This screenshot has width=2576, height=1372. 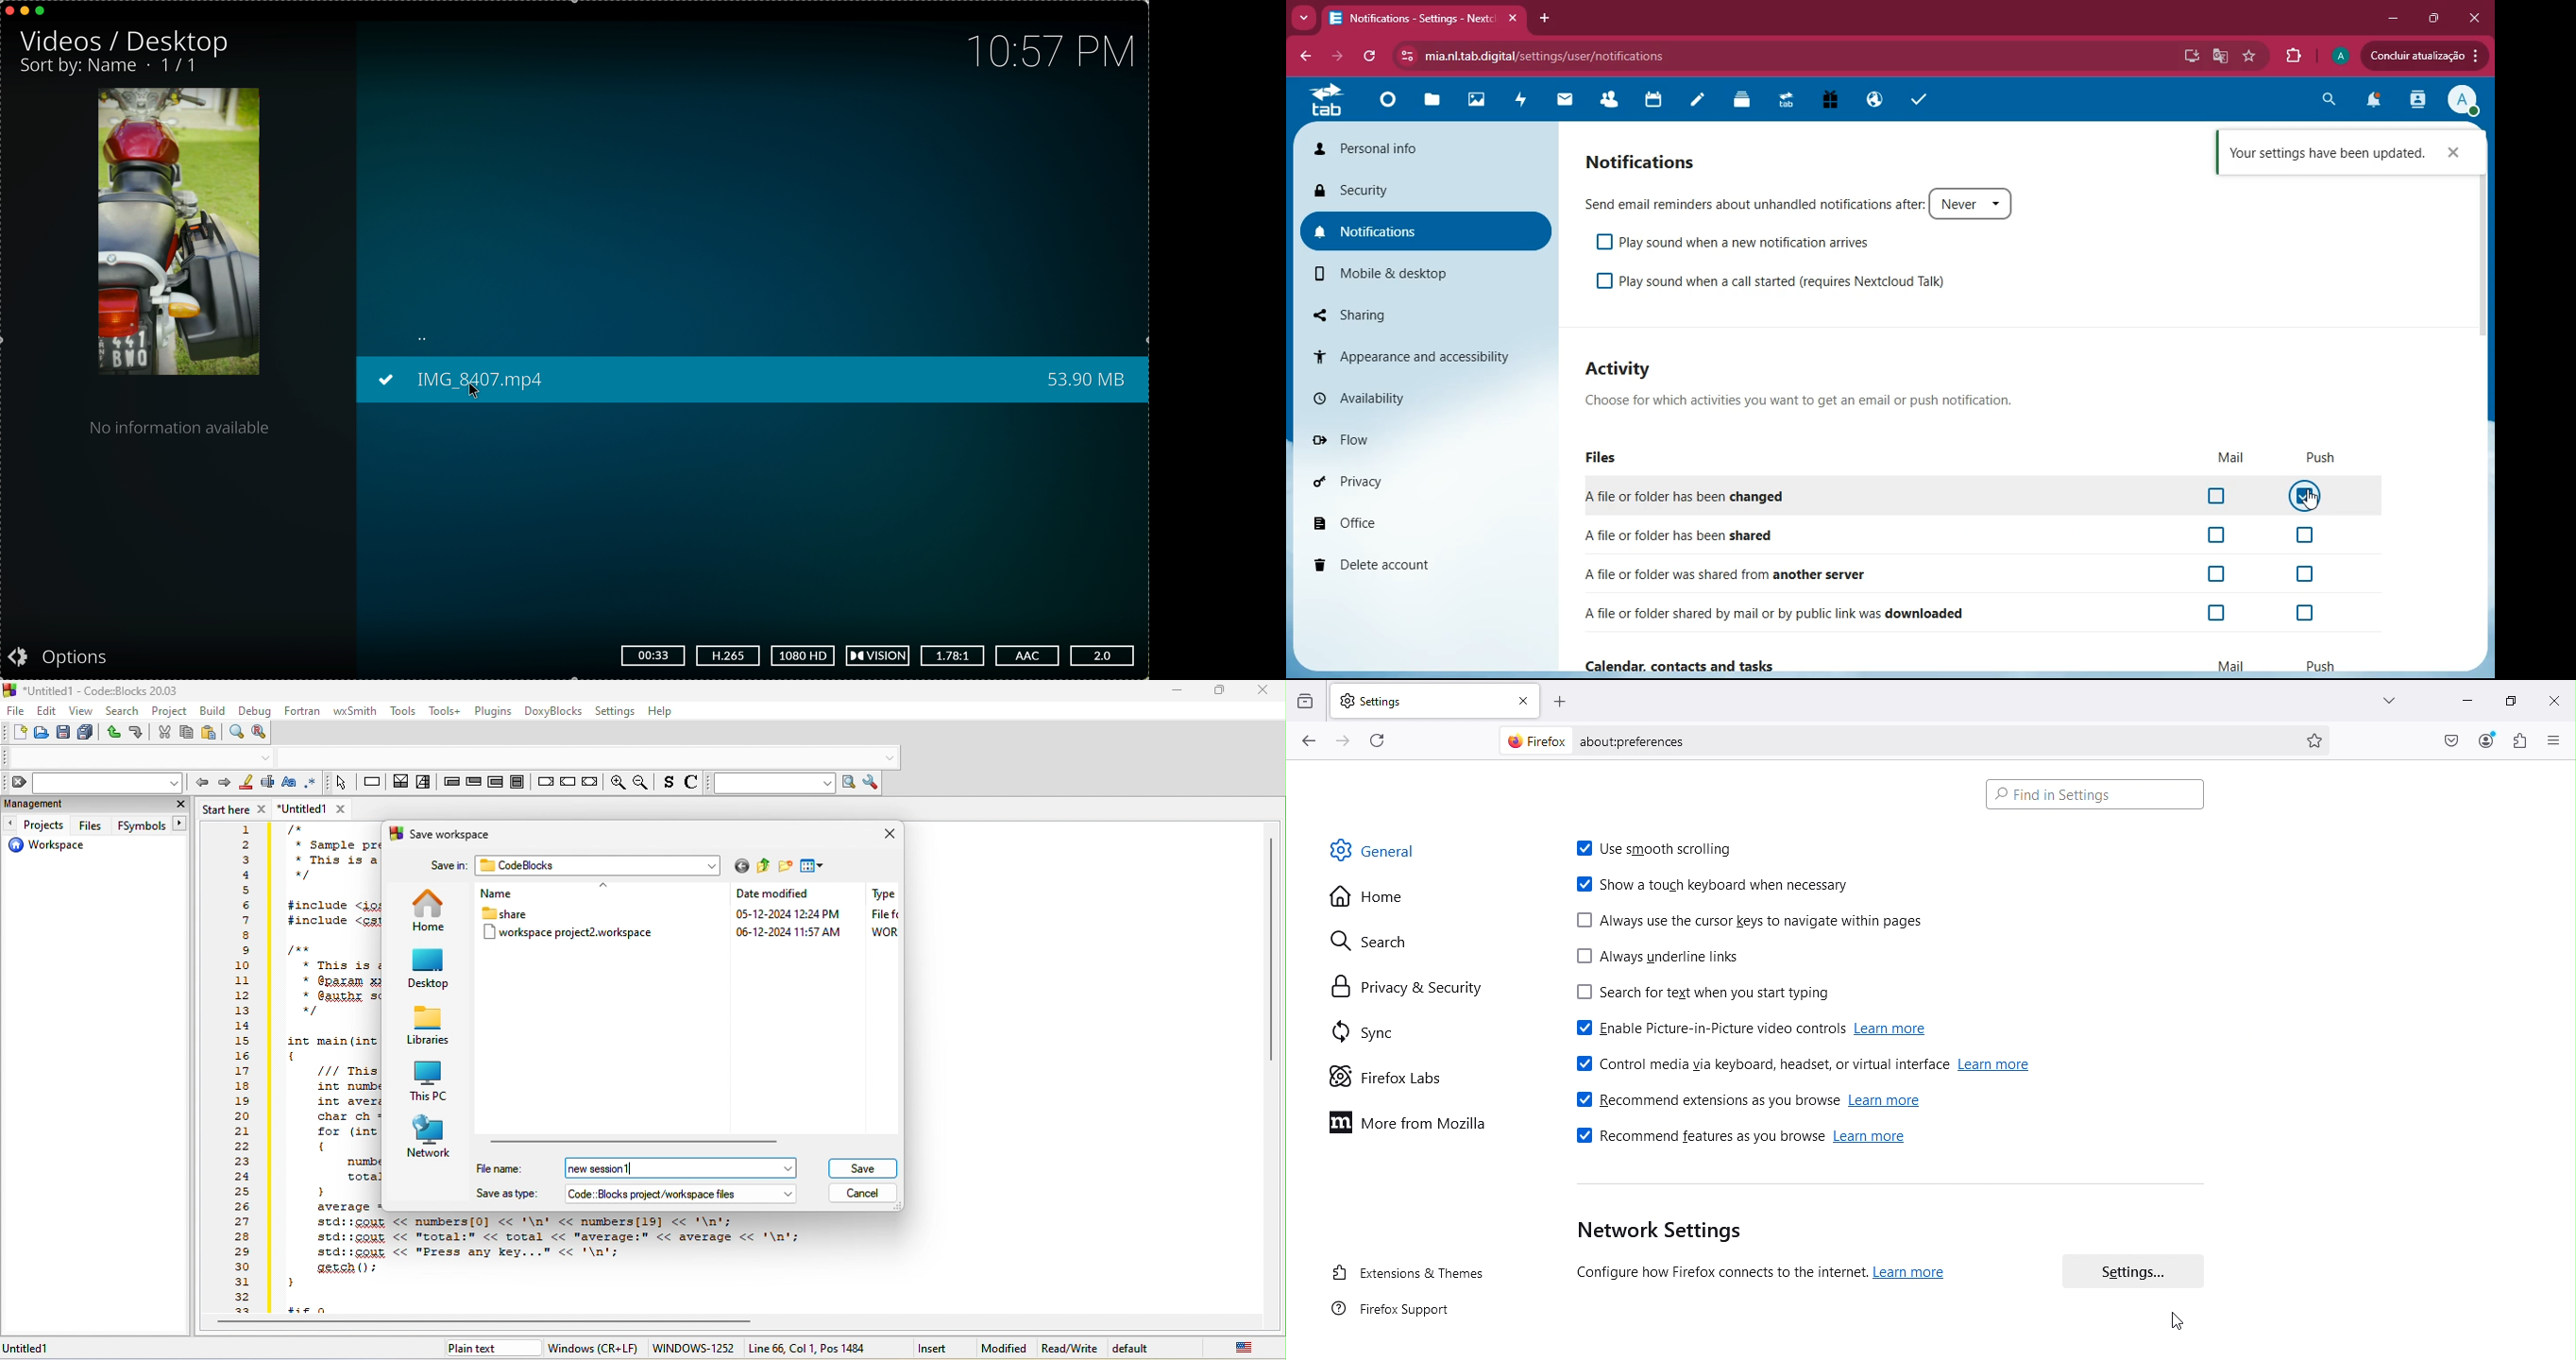 I want to click on downloaded, so click(x=1790, y=613).